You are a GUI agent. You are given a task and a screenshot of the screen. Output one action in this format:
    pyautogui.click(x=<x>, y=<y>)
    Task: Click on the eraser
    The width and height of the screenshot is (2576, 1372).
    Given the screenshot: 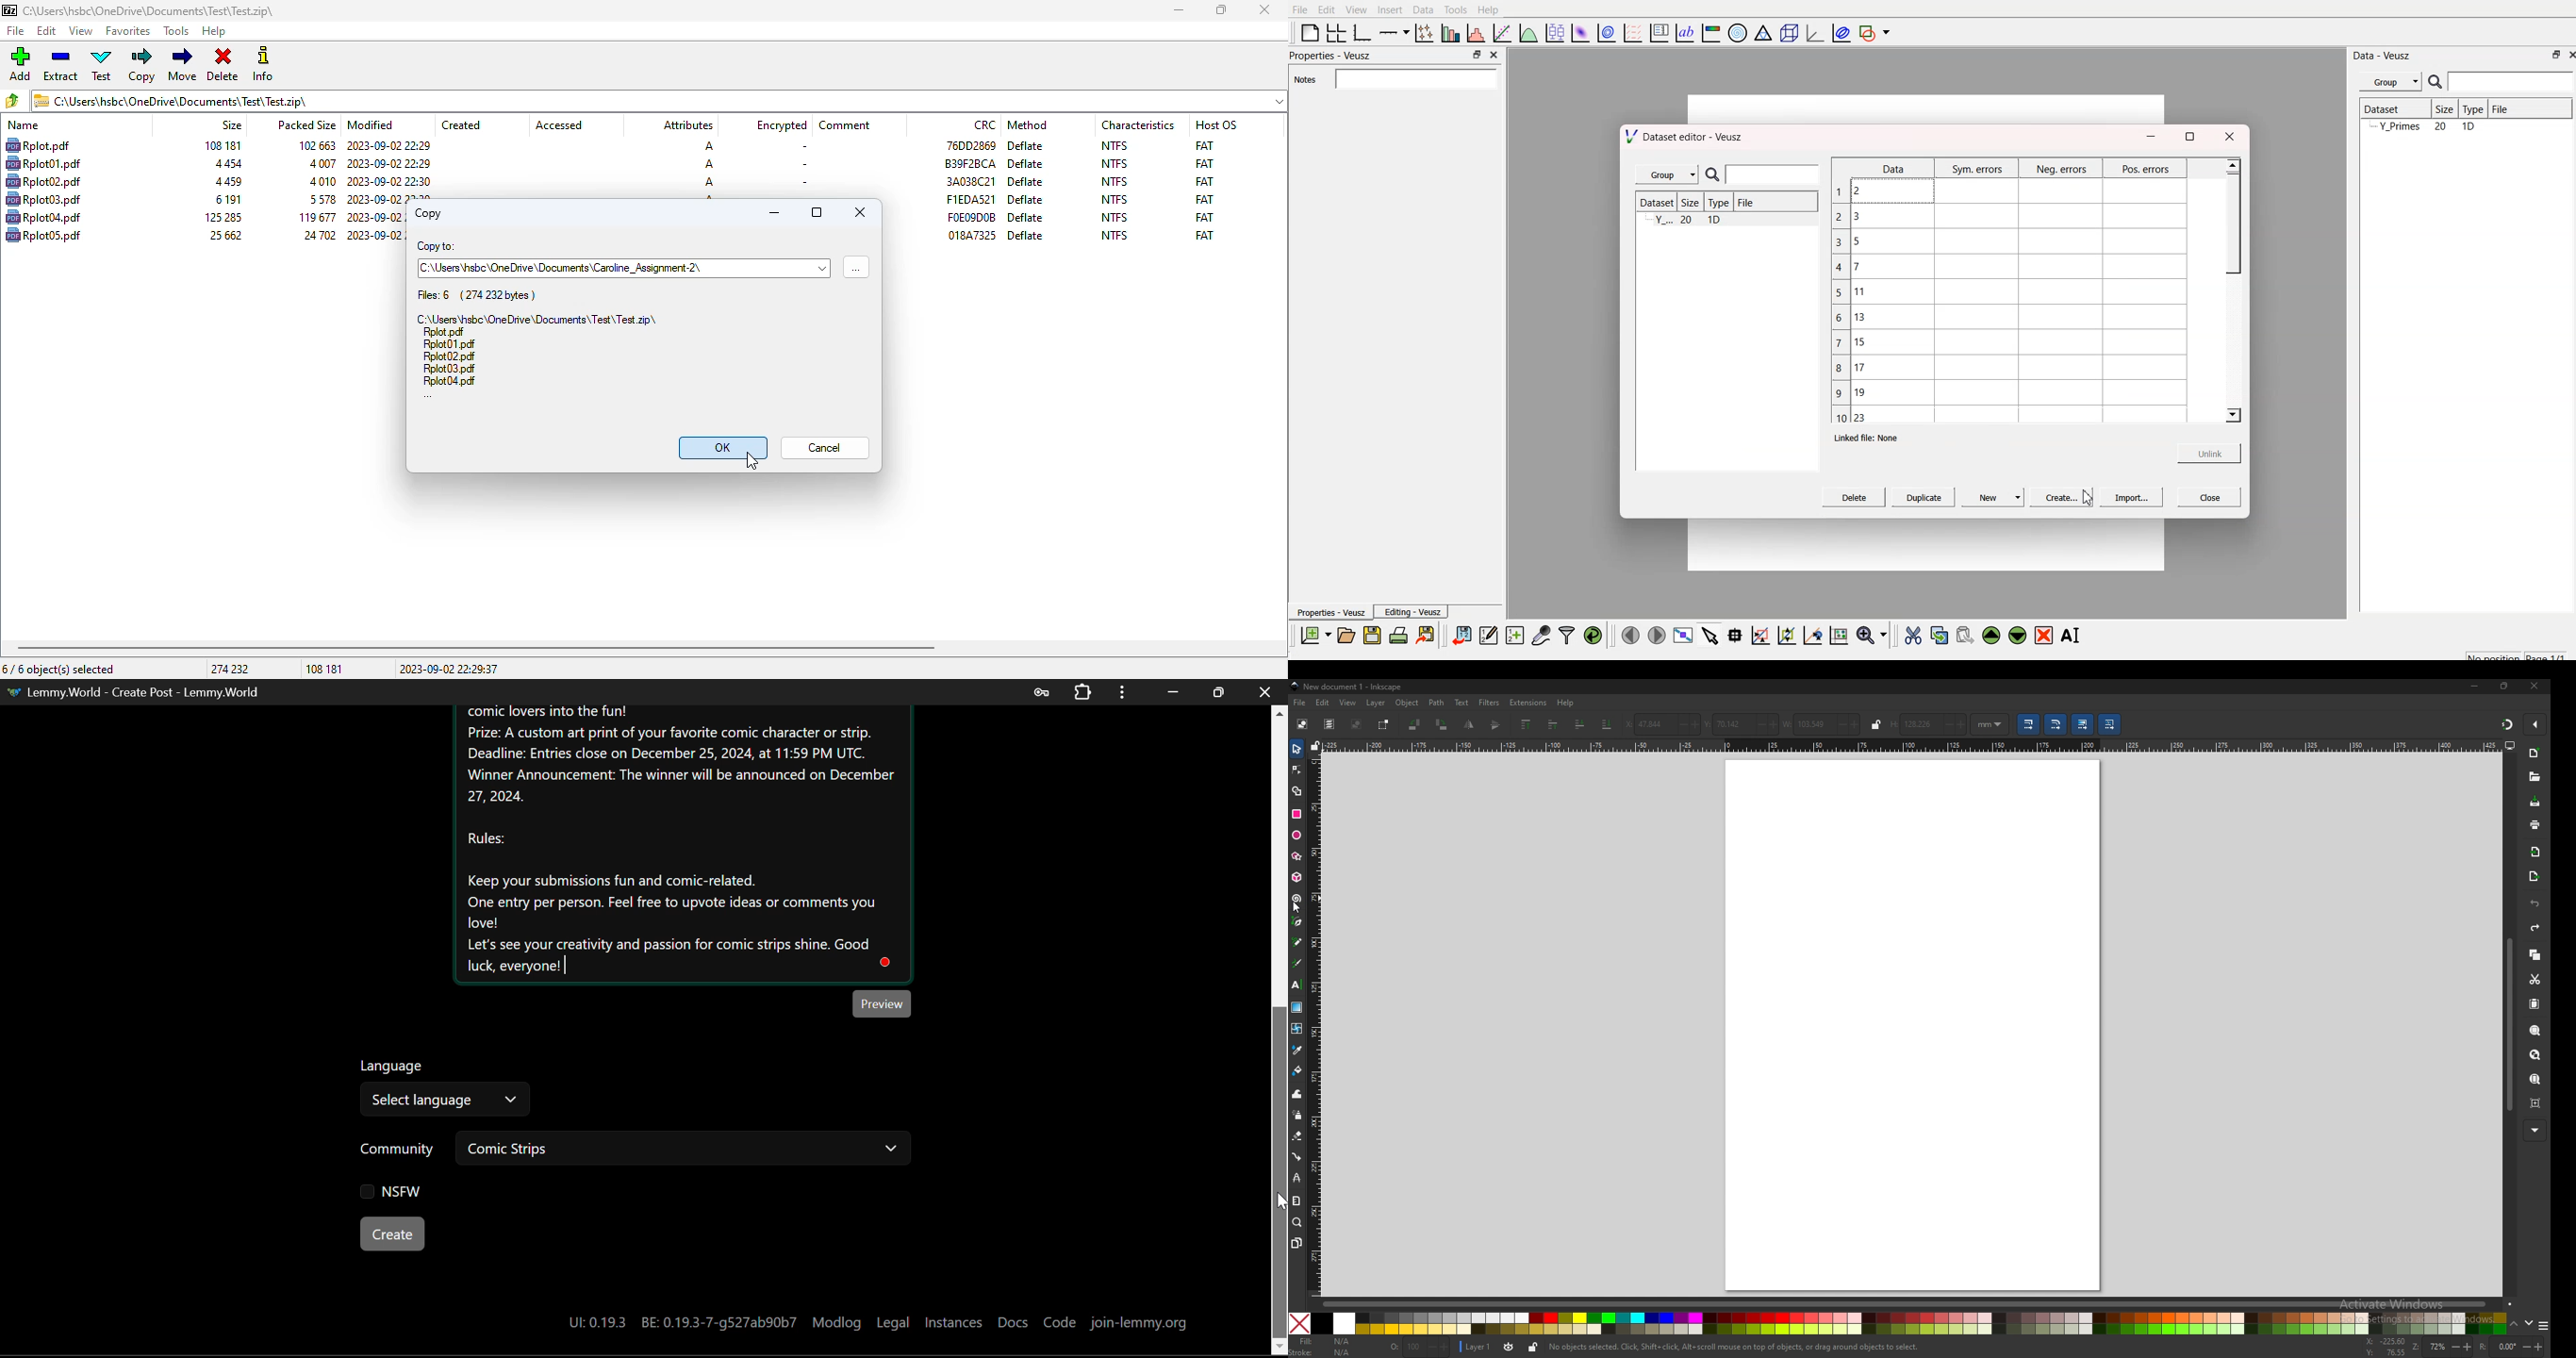 What is the action you would take?
    pyautogui.click(x=1297, y=1136)
    